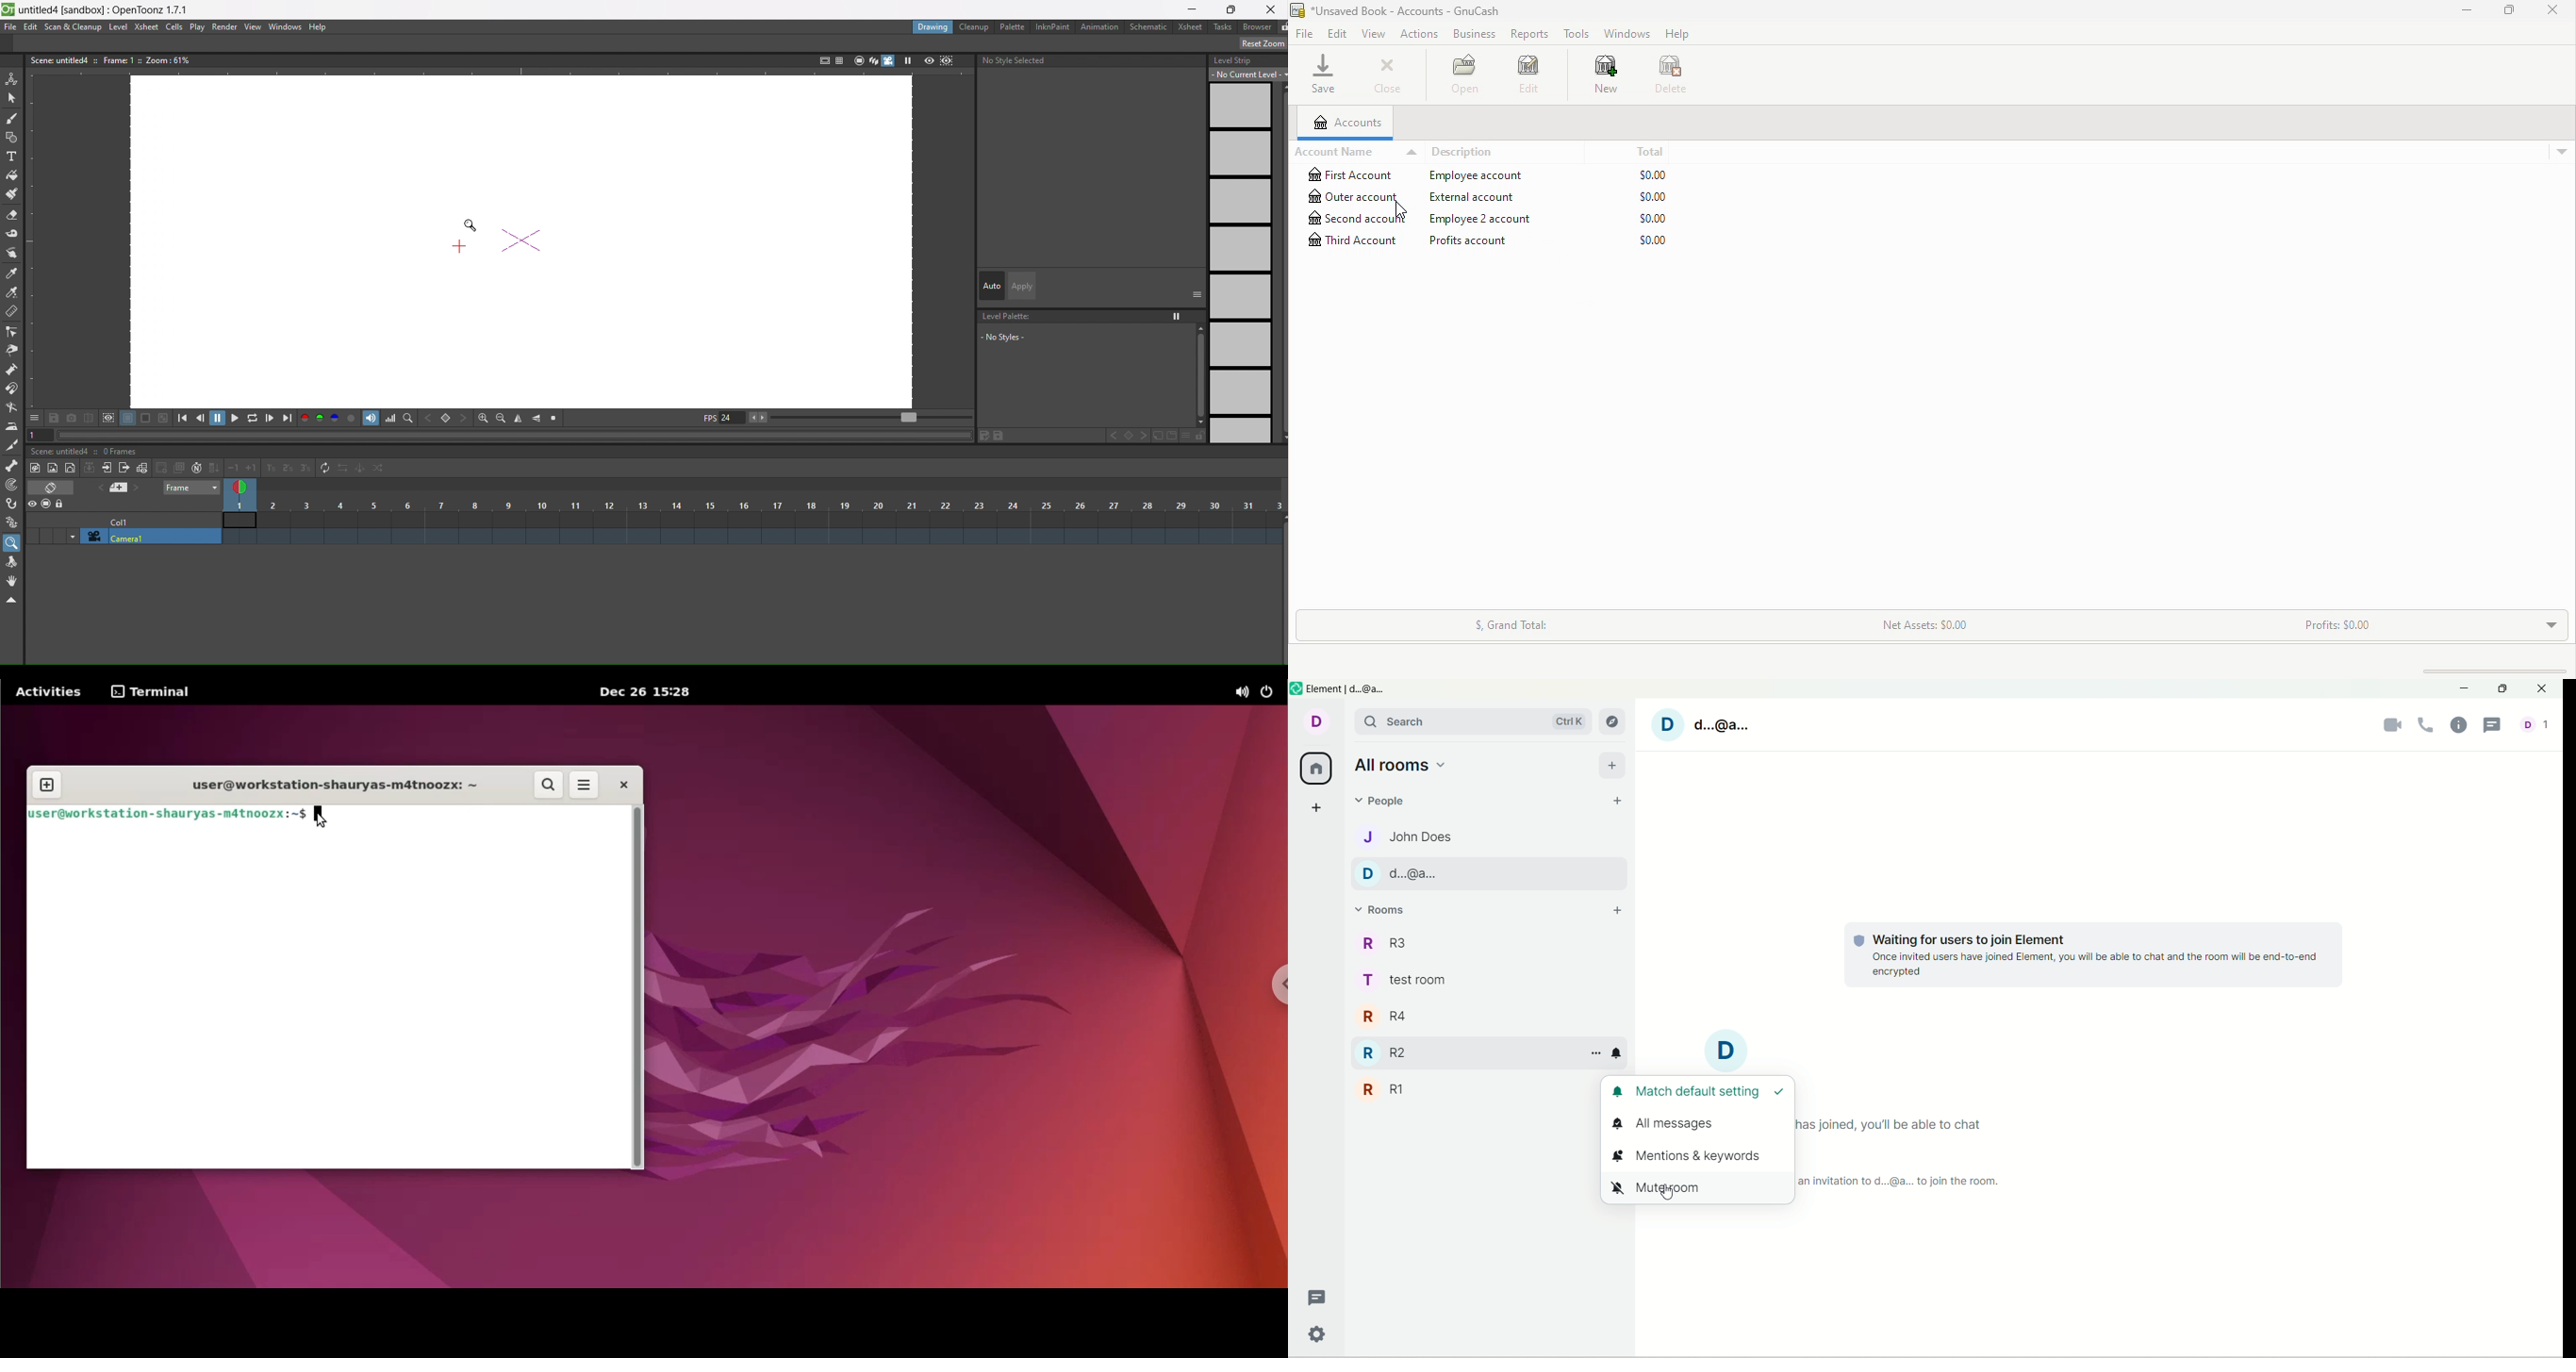 This screenshot has height=1372, width=2576. Describe the element at coordinates (1658, 149) in the screenshot. I see `Total` at that location.